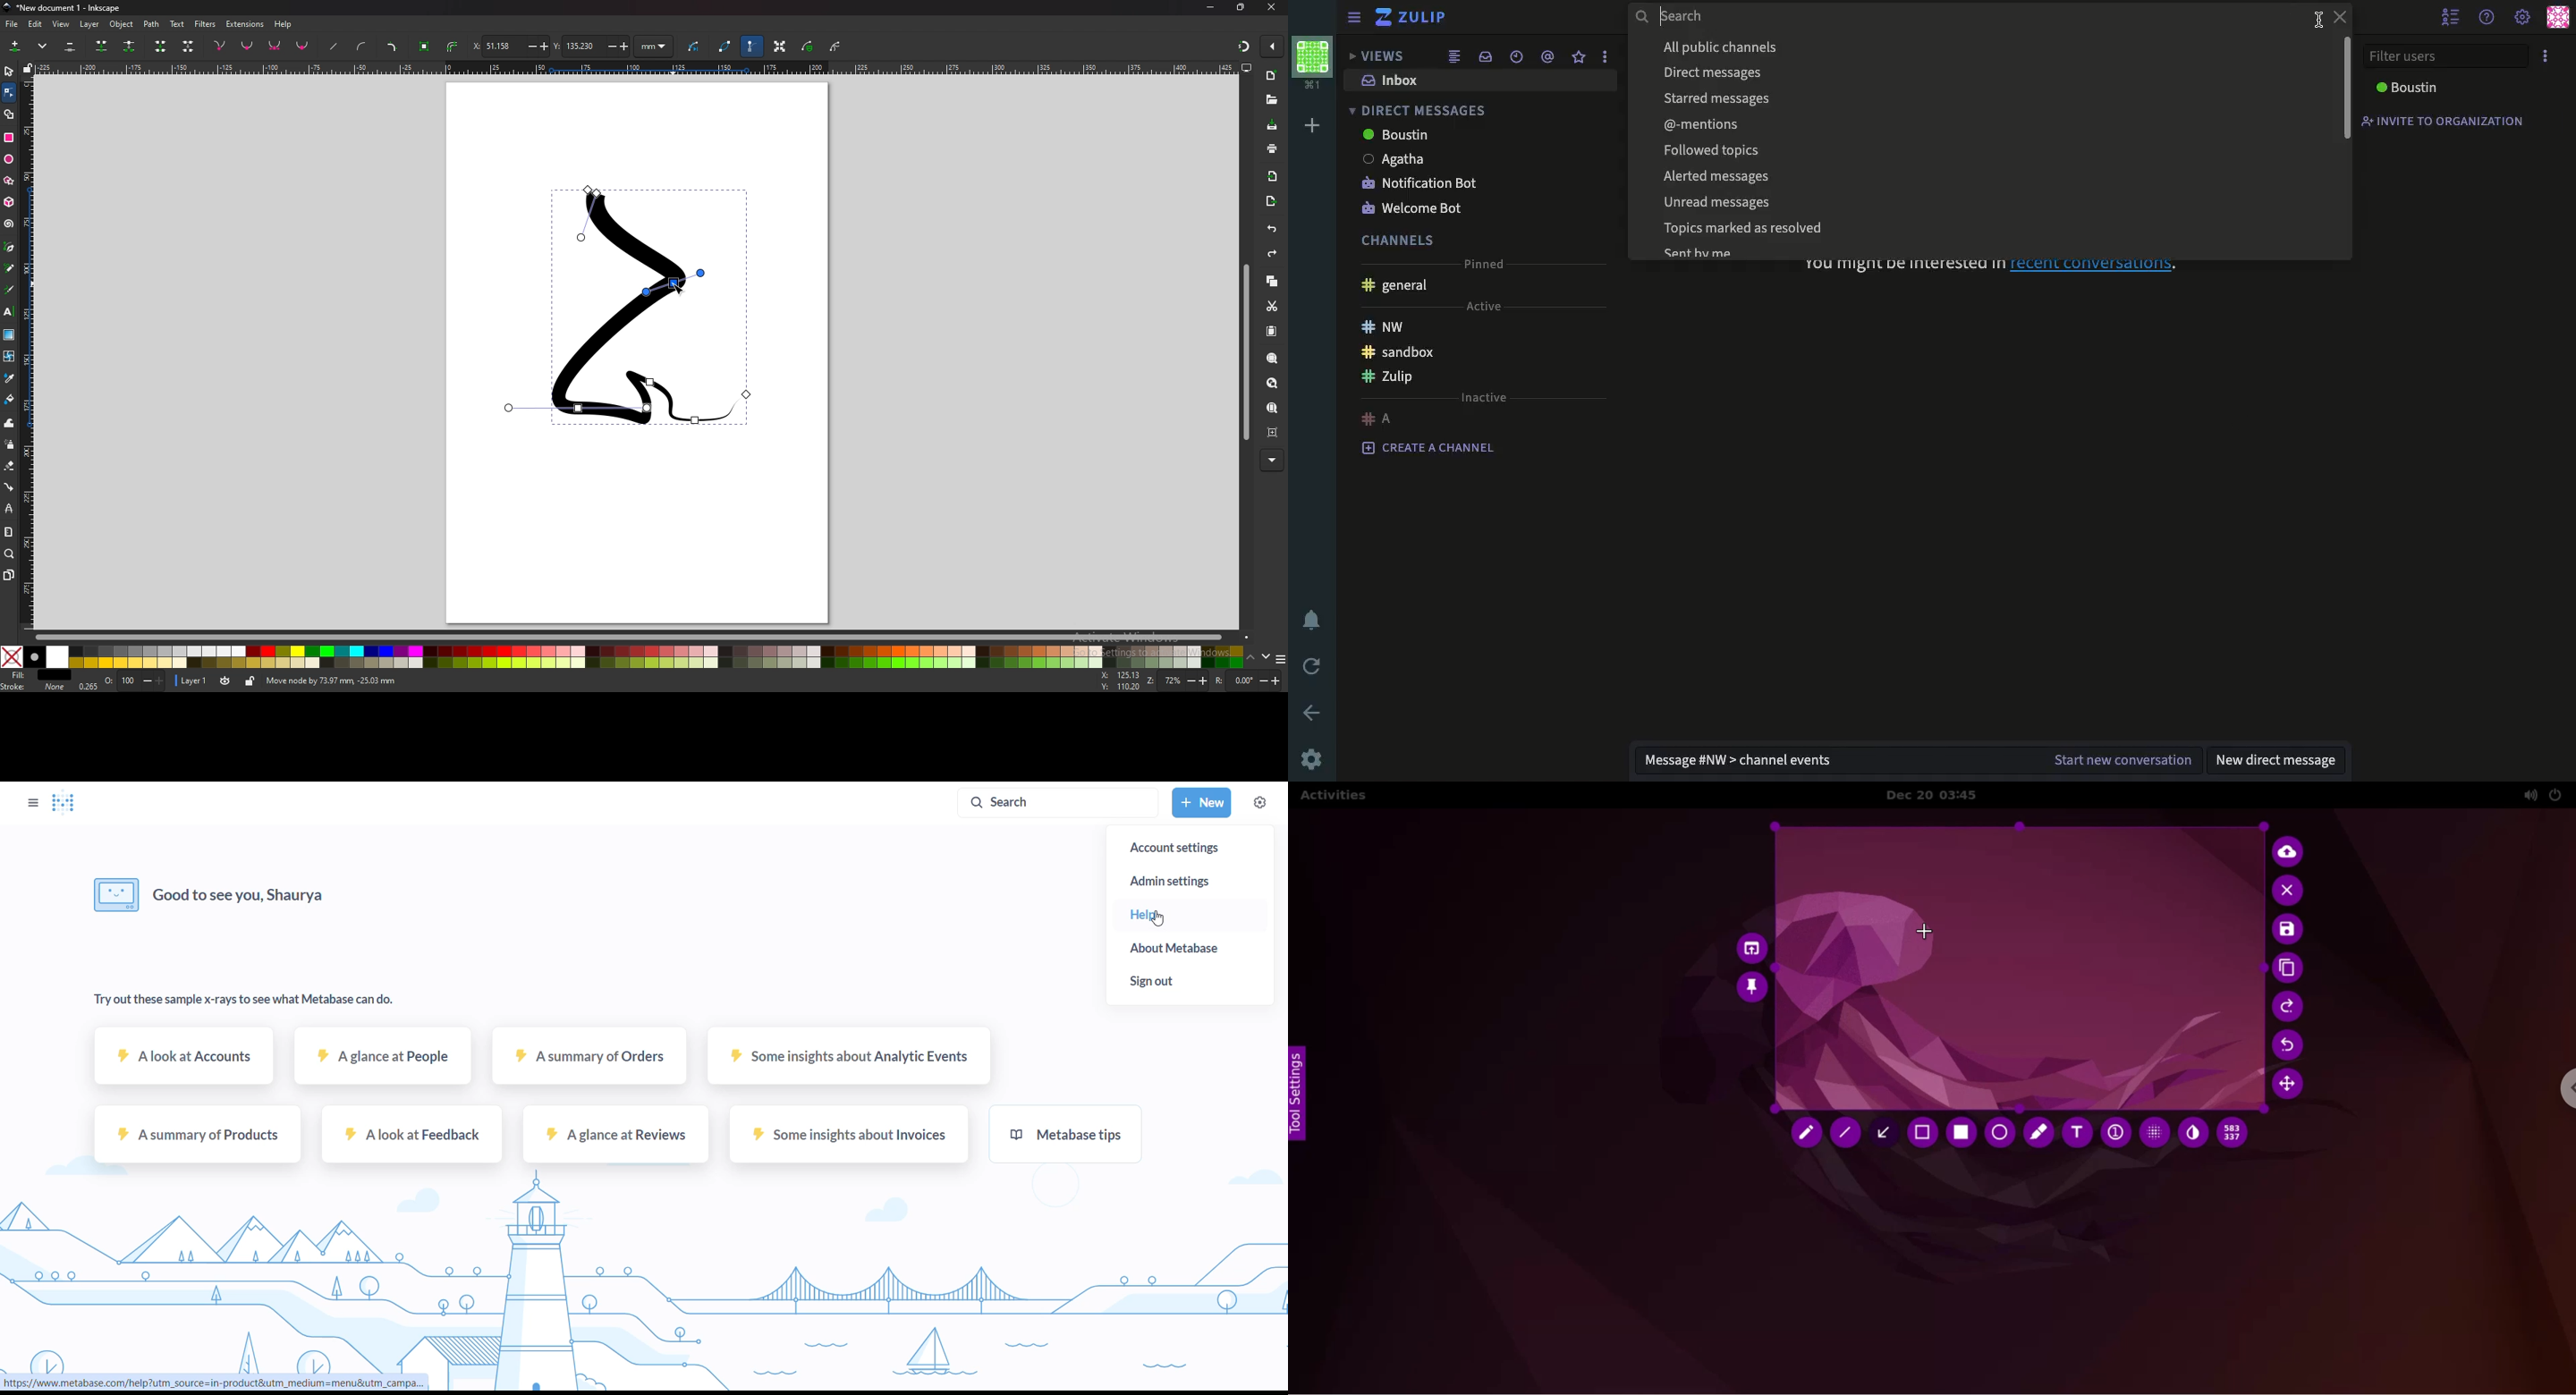  What do you see at coordinates (246, 23) in the screenshot?
I see `extensions` at bounding box center [246, 23].